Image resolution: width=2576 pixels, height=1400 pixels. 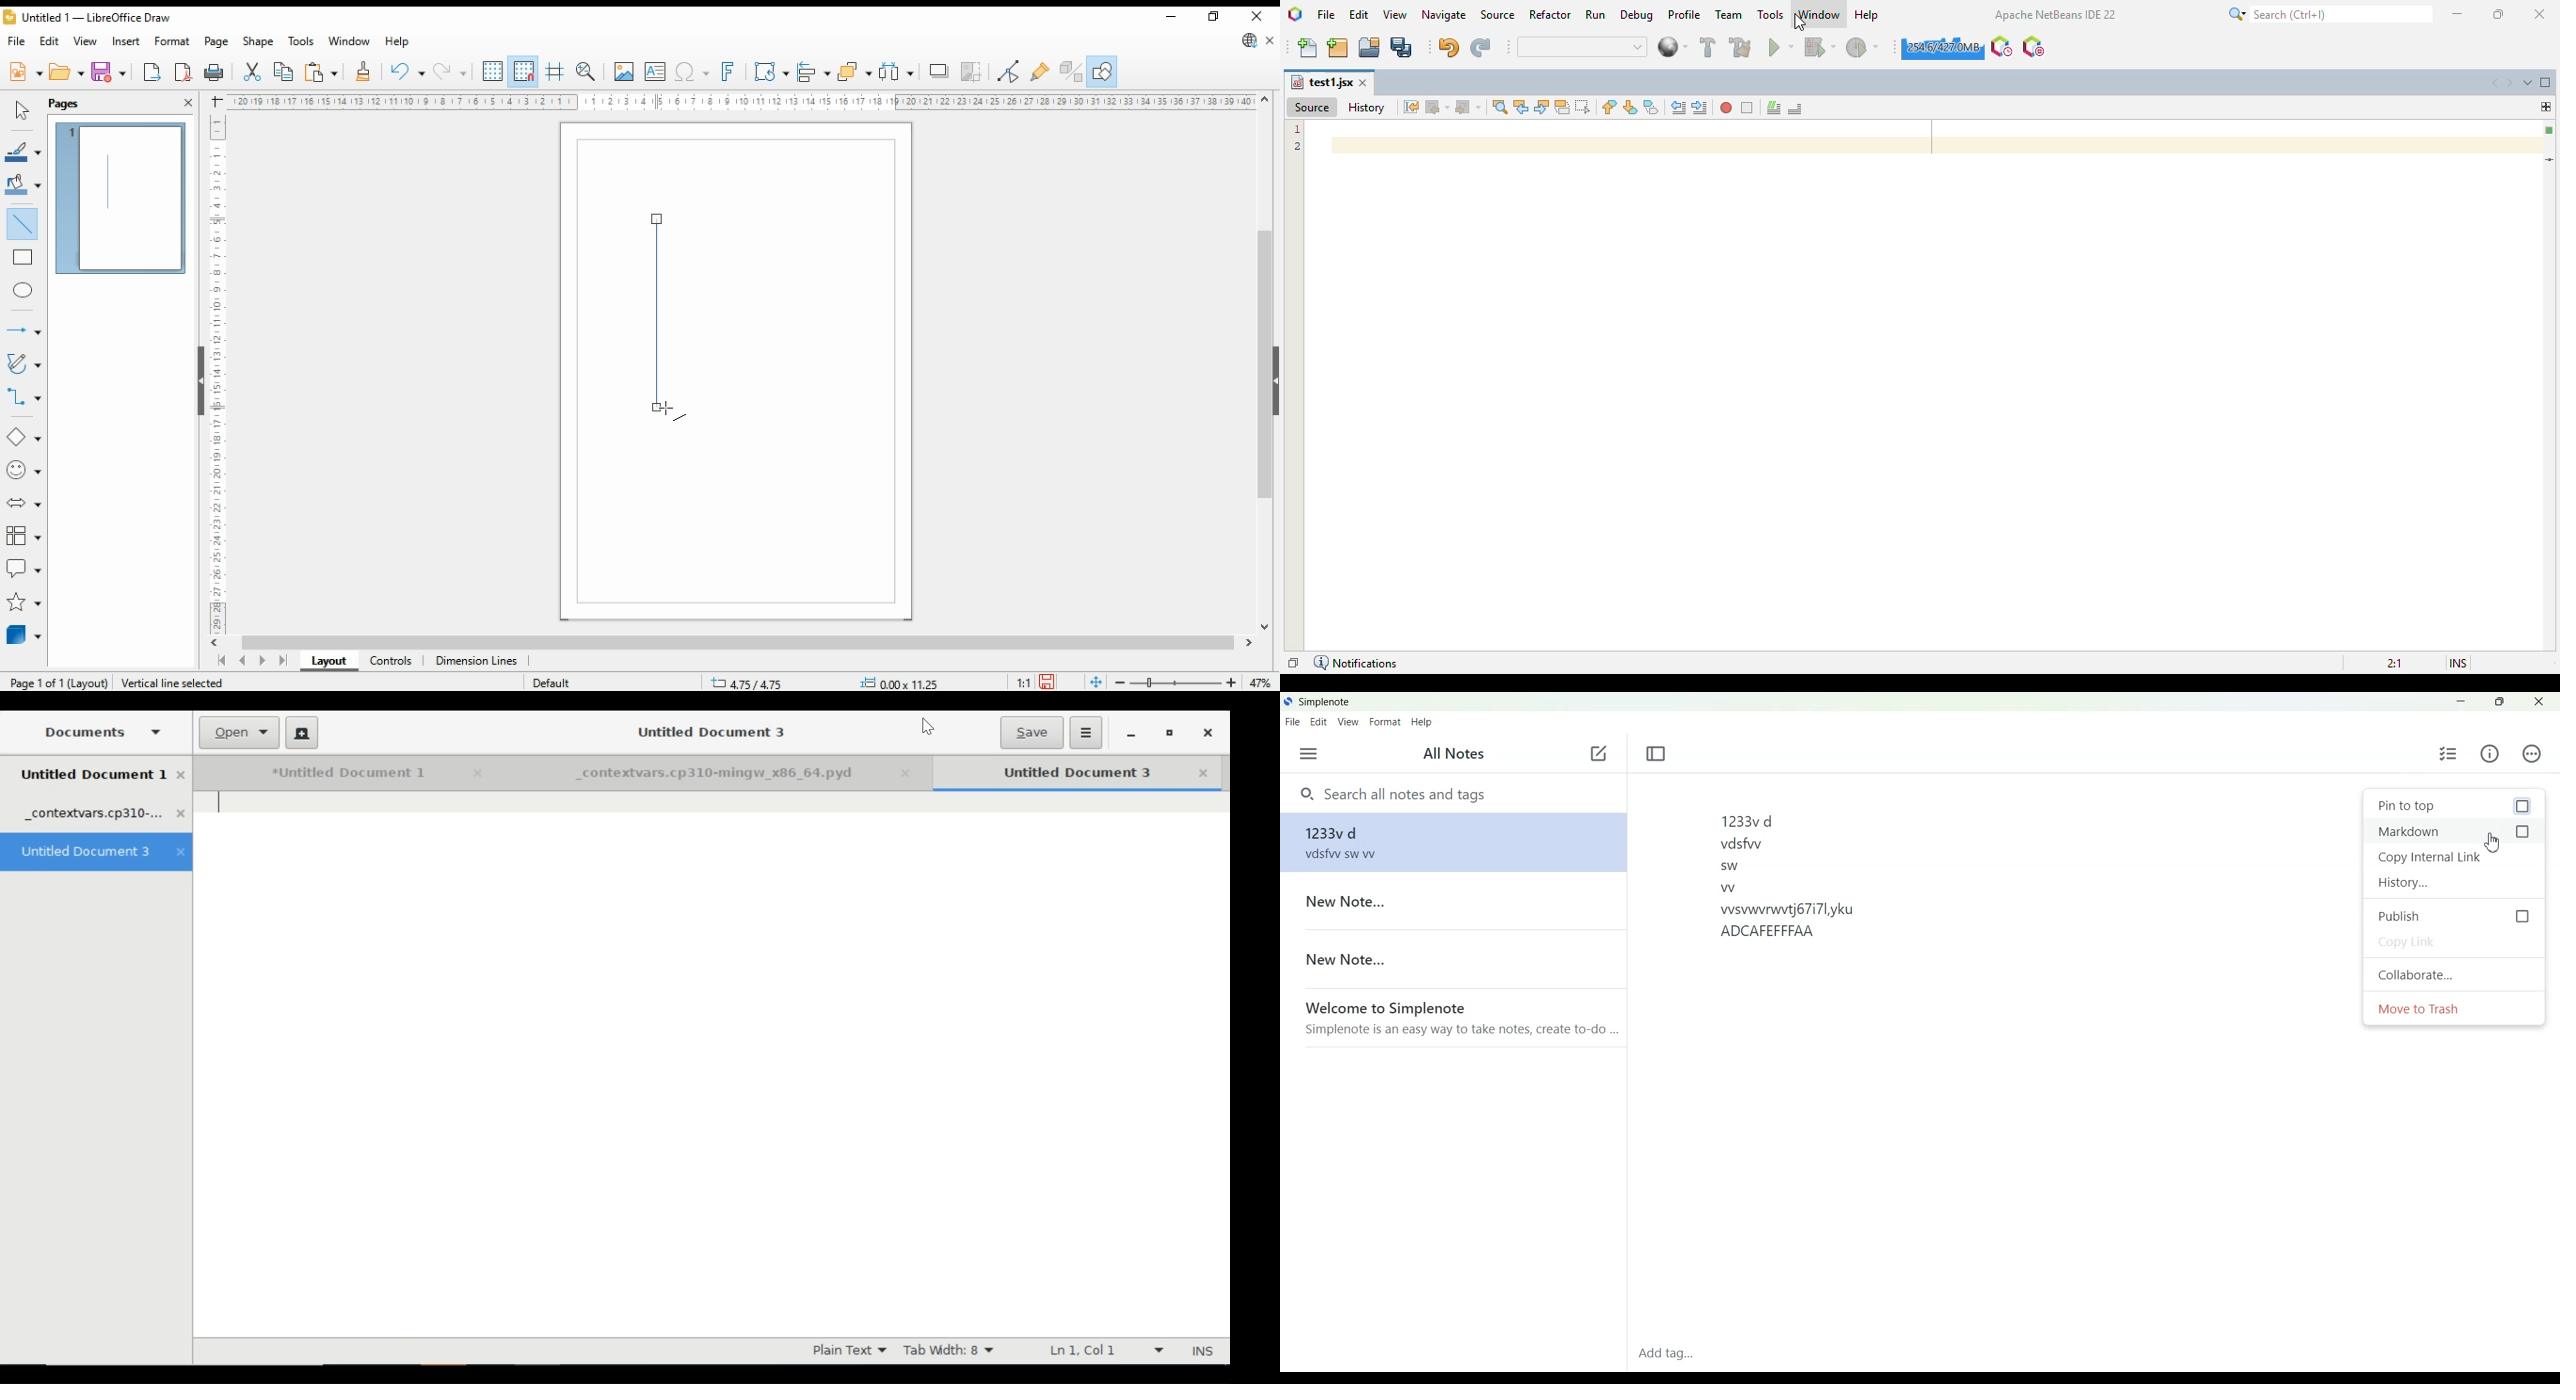 What do you see at coordinates (728, 71) in the screenshot?
I see `insert fontwork text` at bounding box center [728, 71].